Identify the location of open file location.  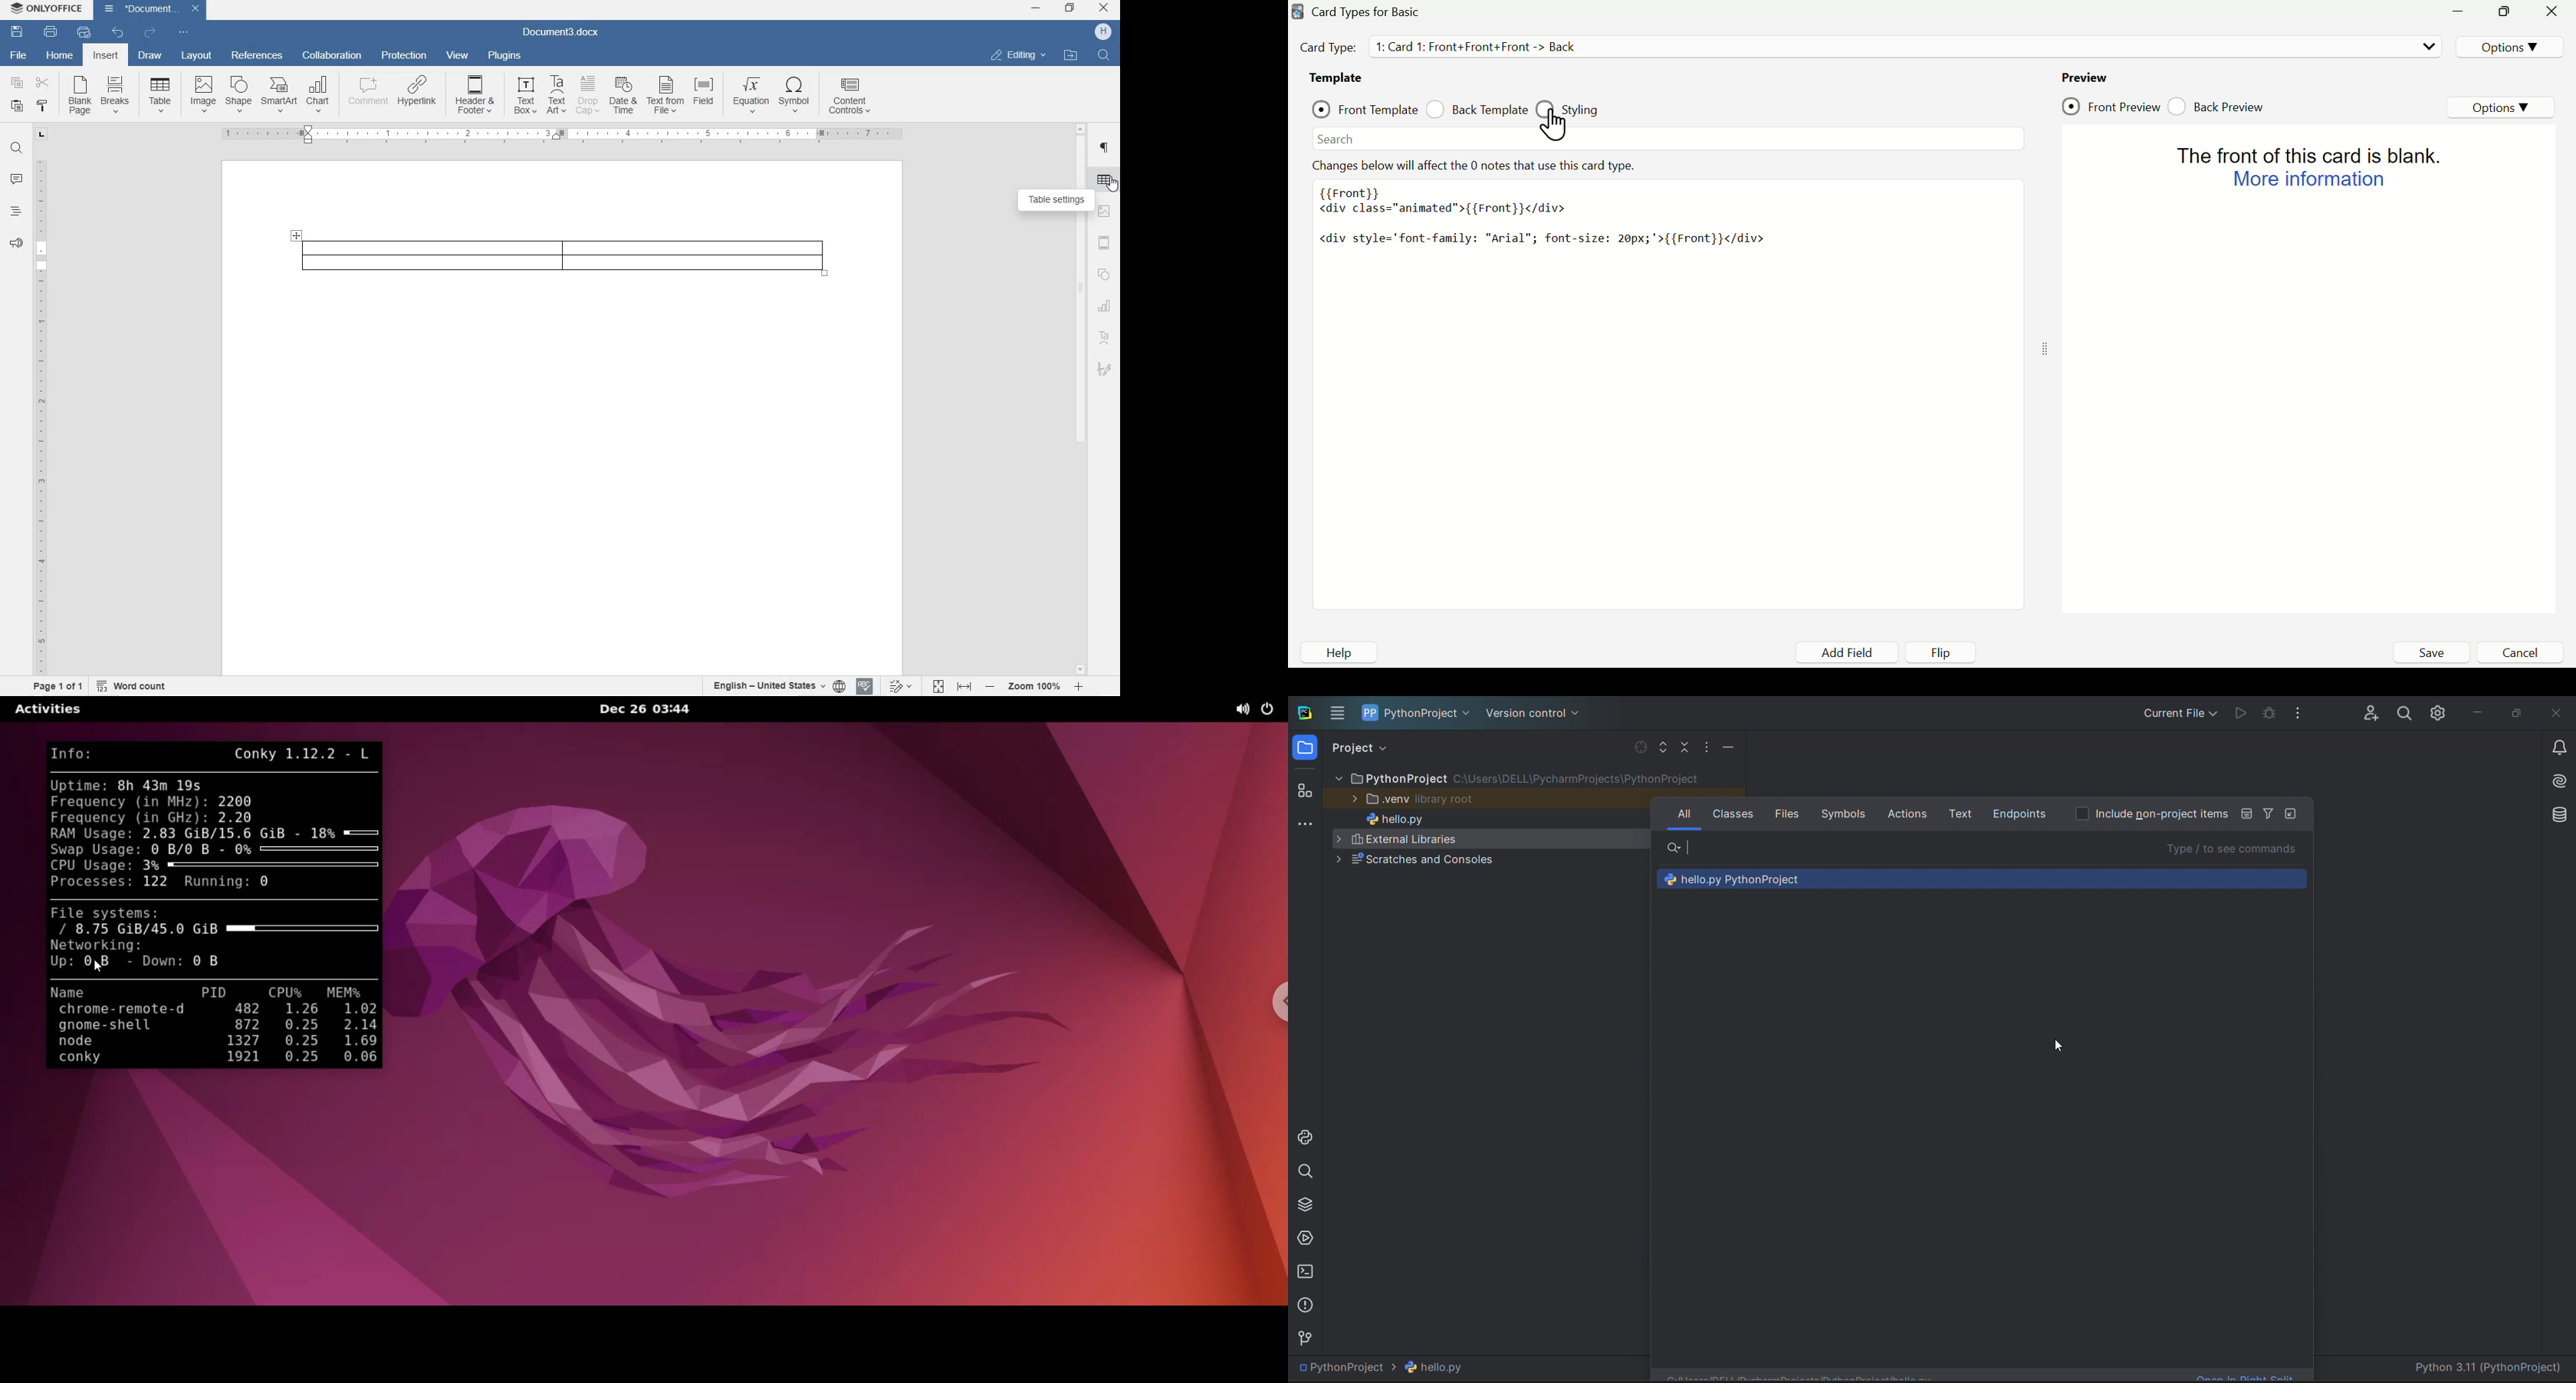
(1071, 56).